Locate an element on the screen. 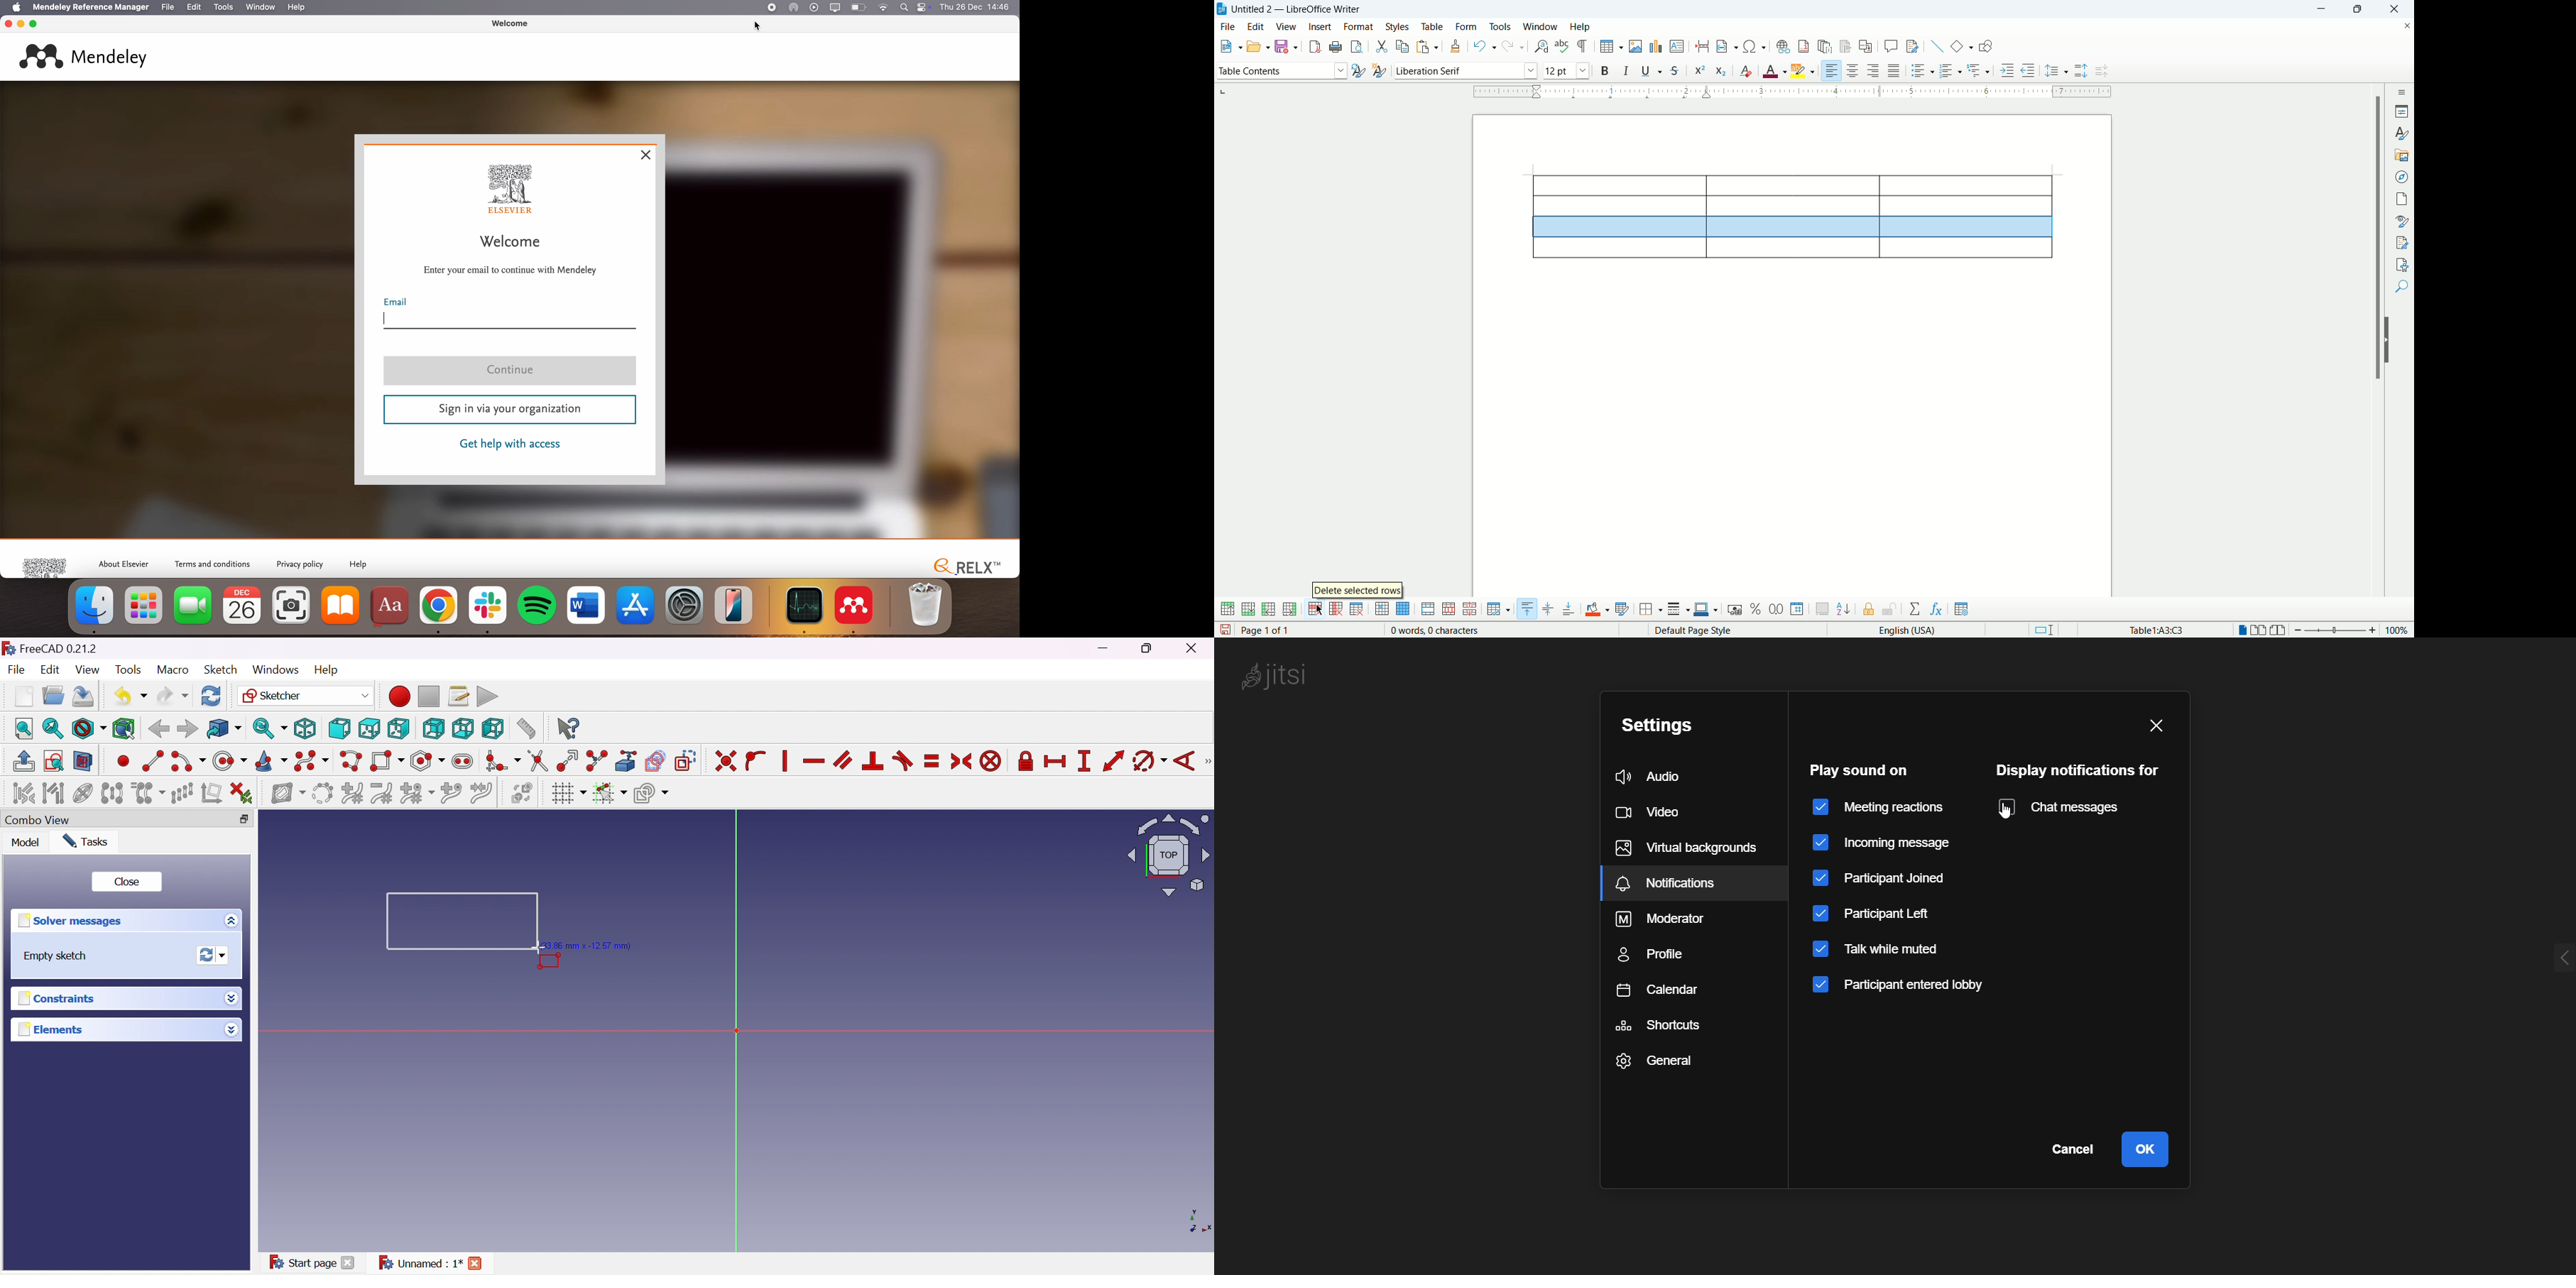 This screenshot has width=2576, height=1288. draw function is located at coordinates (1985, 45).